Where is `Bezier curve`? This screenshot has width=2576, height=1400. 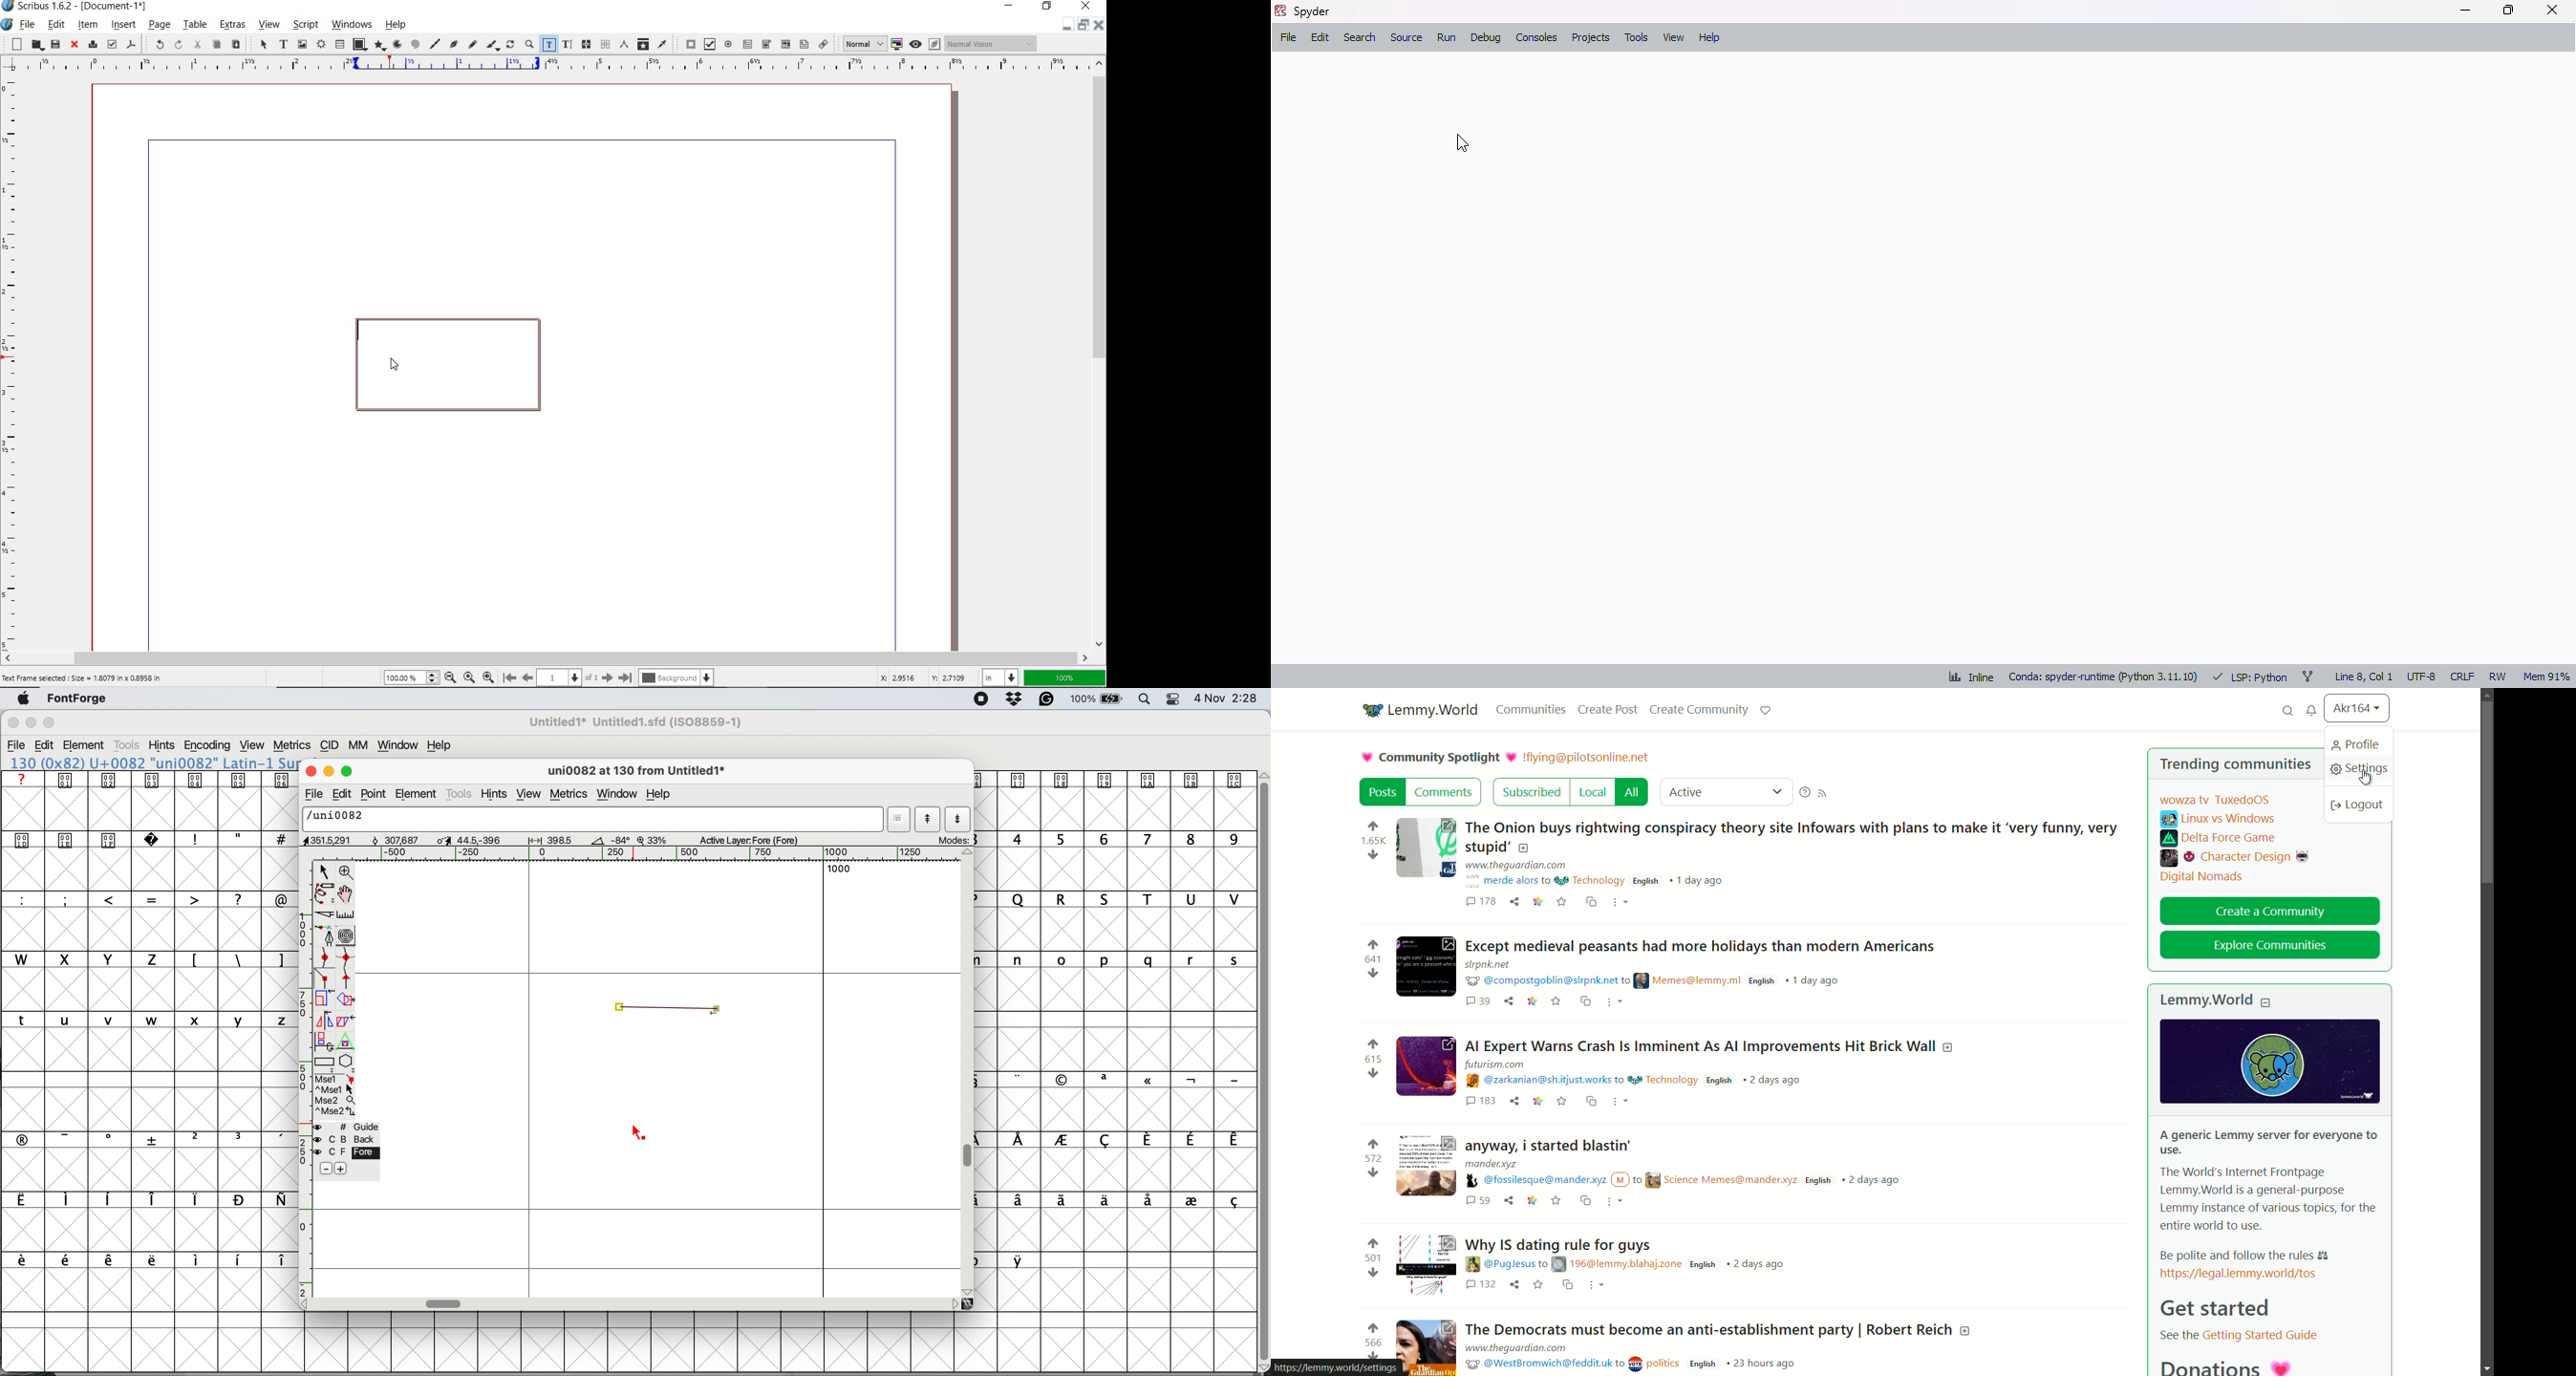 Bezier curve is located at coordinates (453, 43).